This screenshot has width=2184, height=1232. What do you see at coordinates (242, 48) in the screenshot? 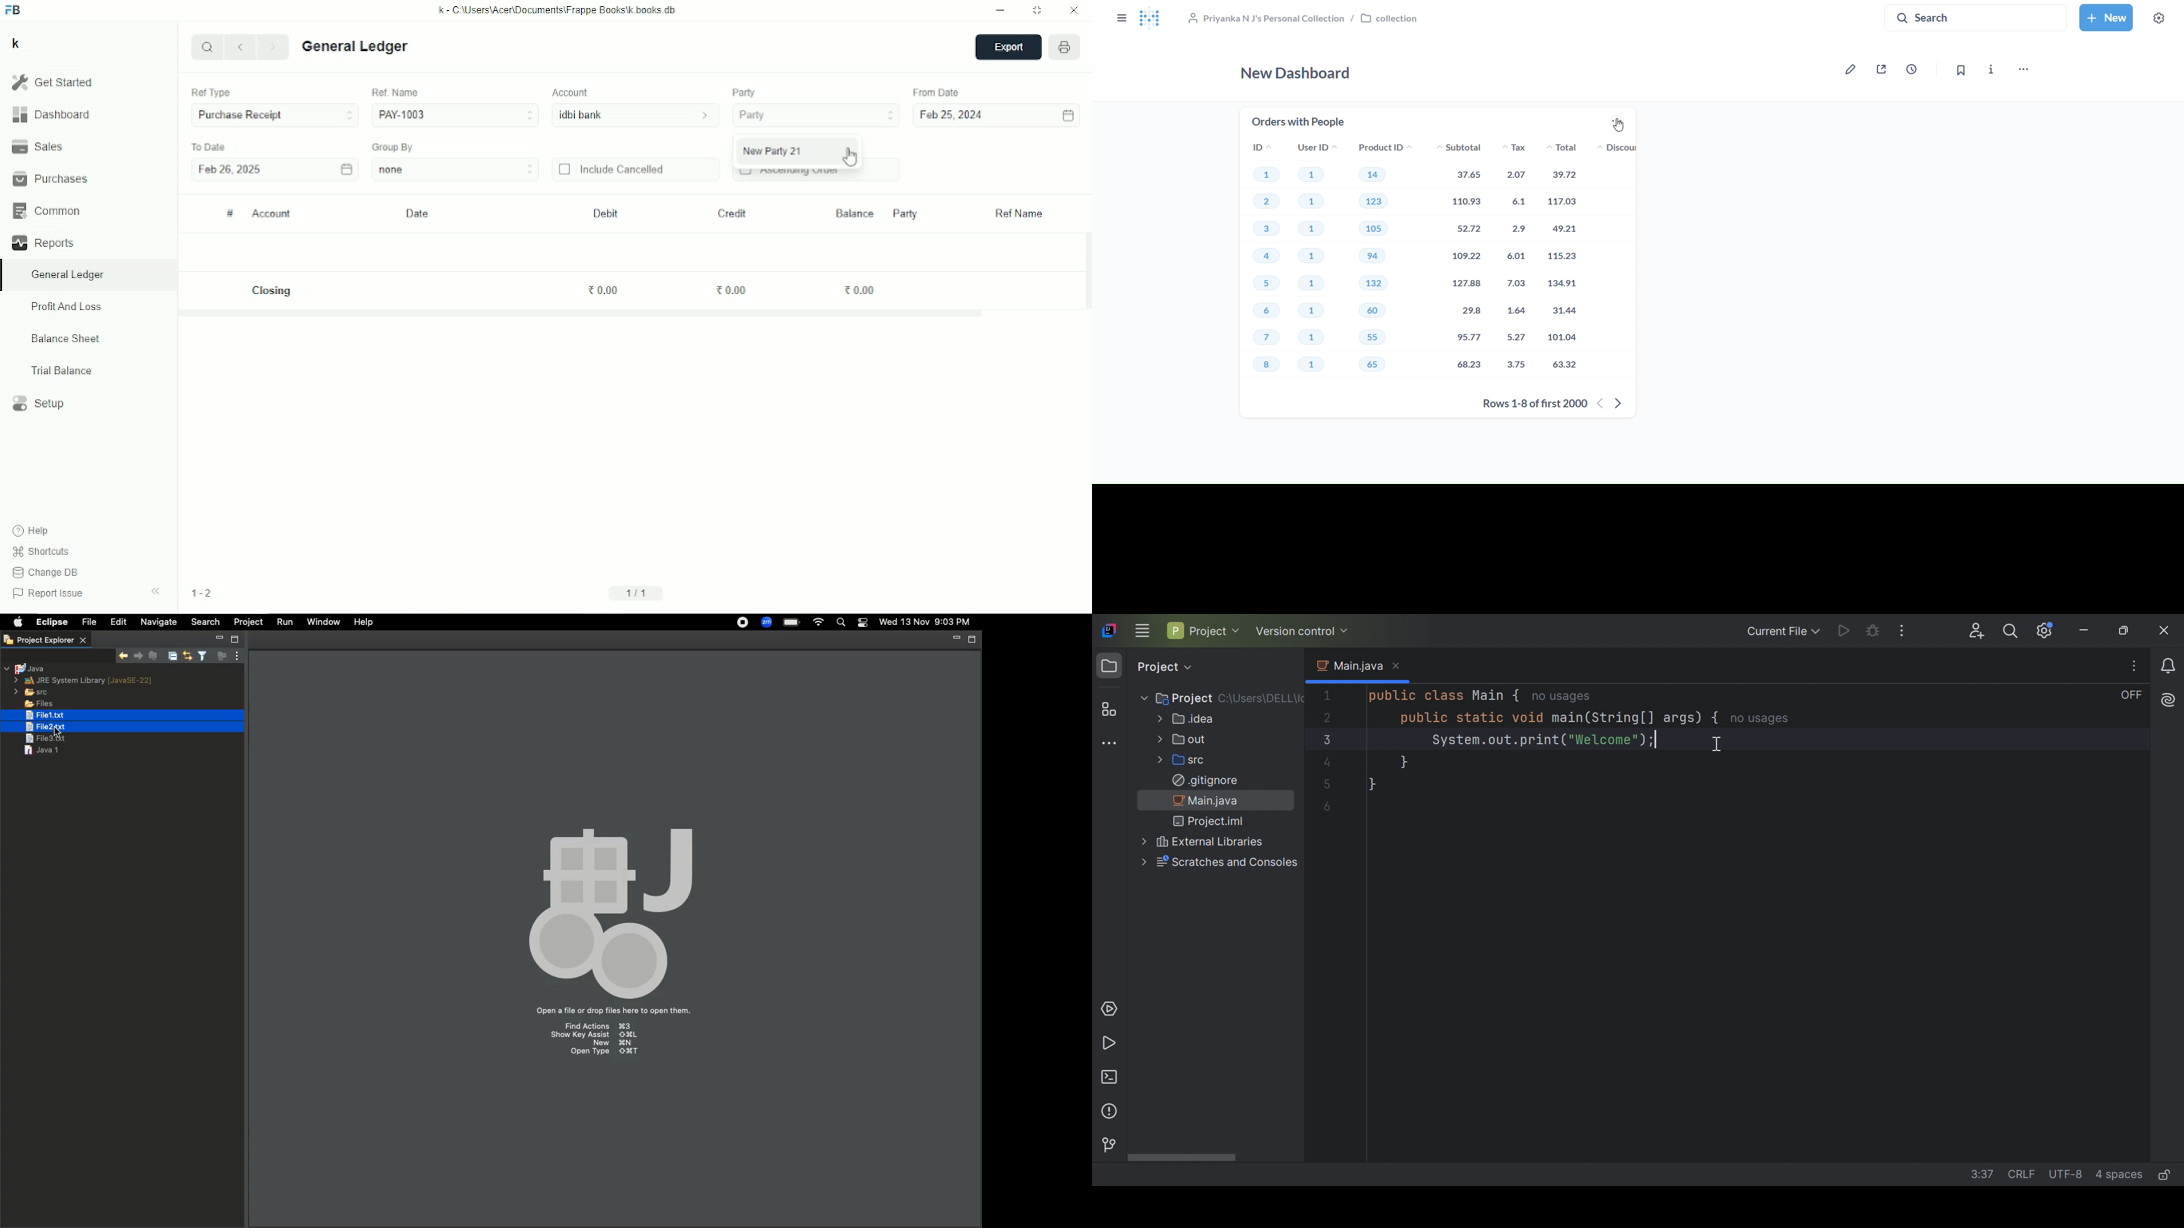
I see `Previous` at bounding box center [242, 48].